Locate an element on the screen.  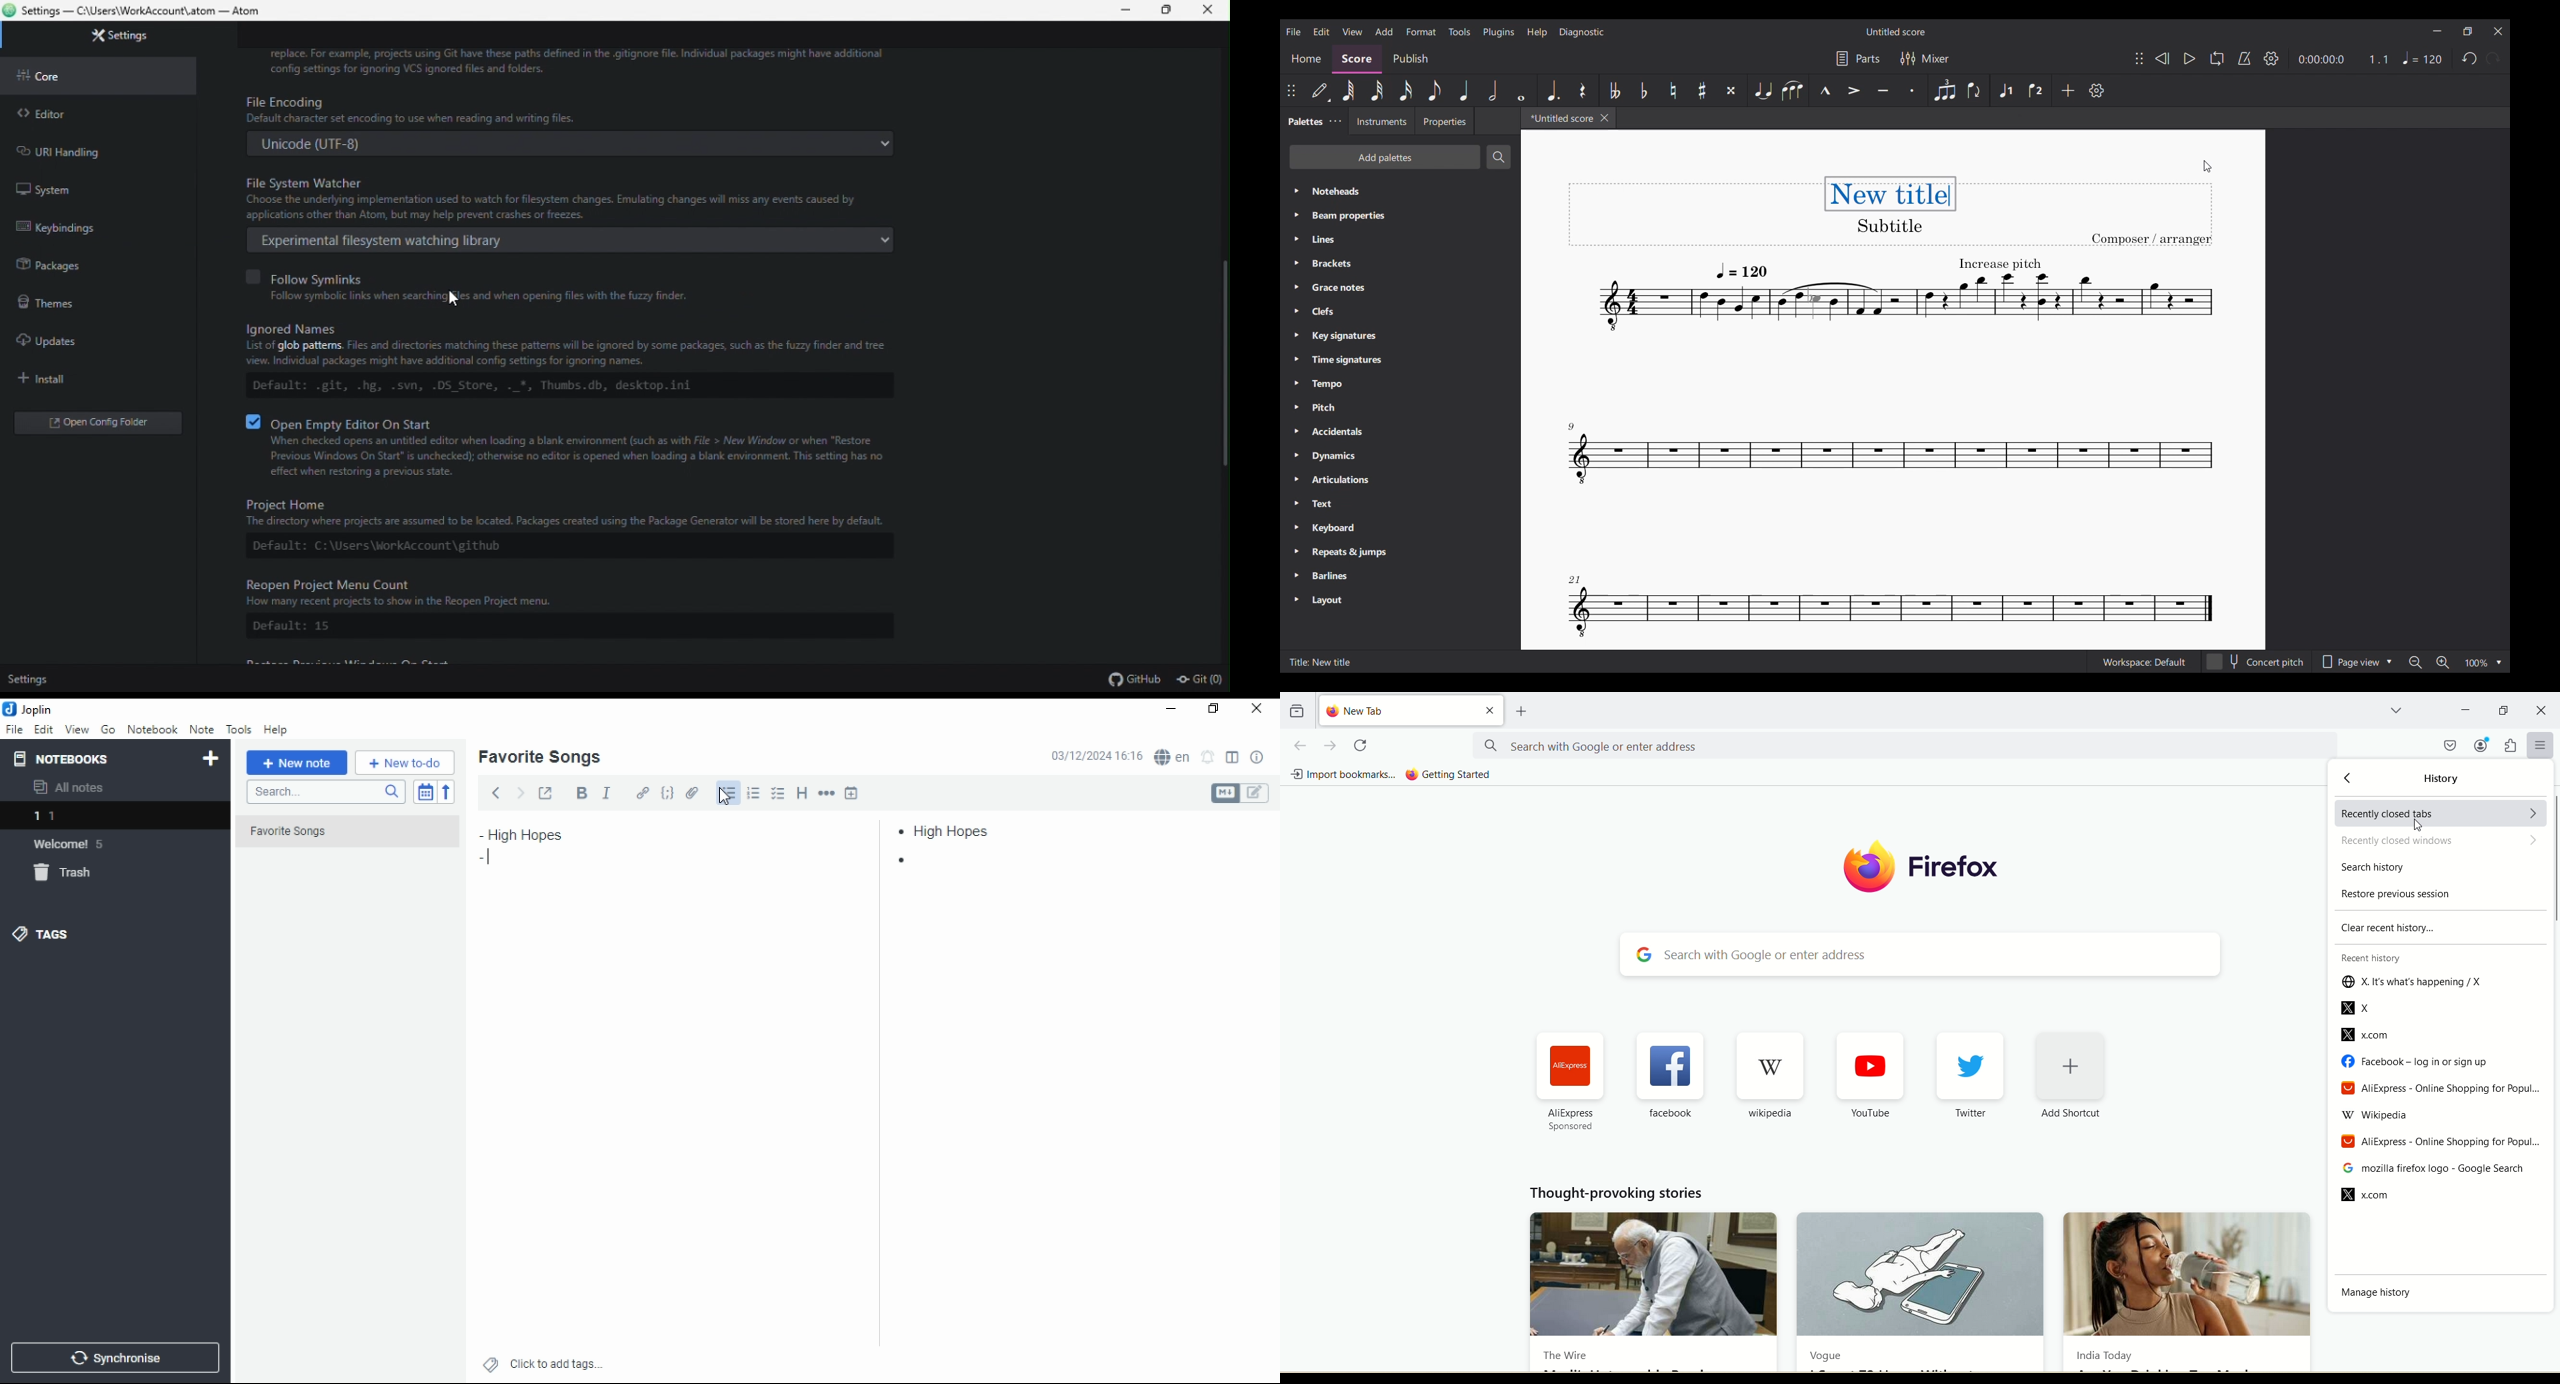
Themes is located at coordinates (49, 301).